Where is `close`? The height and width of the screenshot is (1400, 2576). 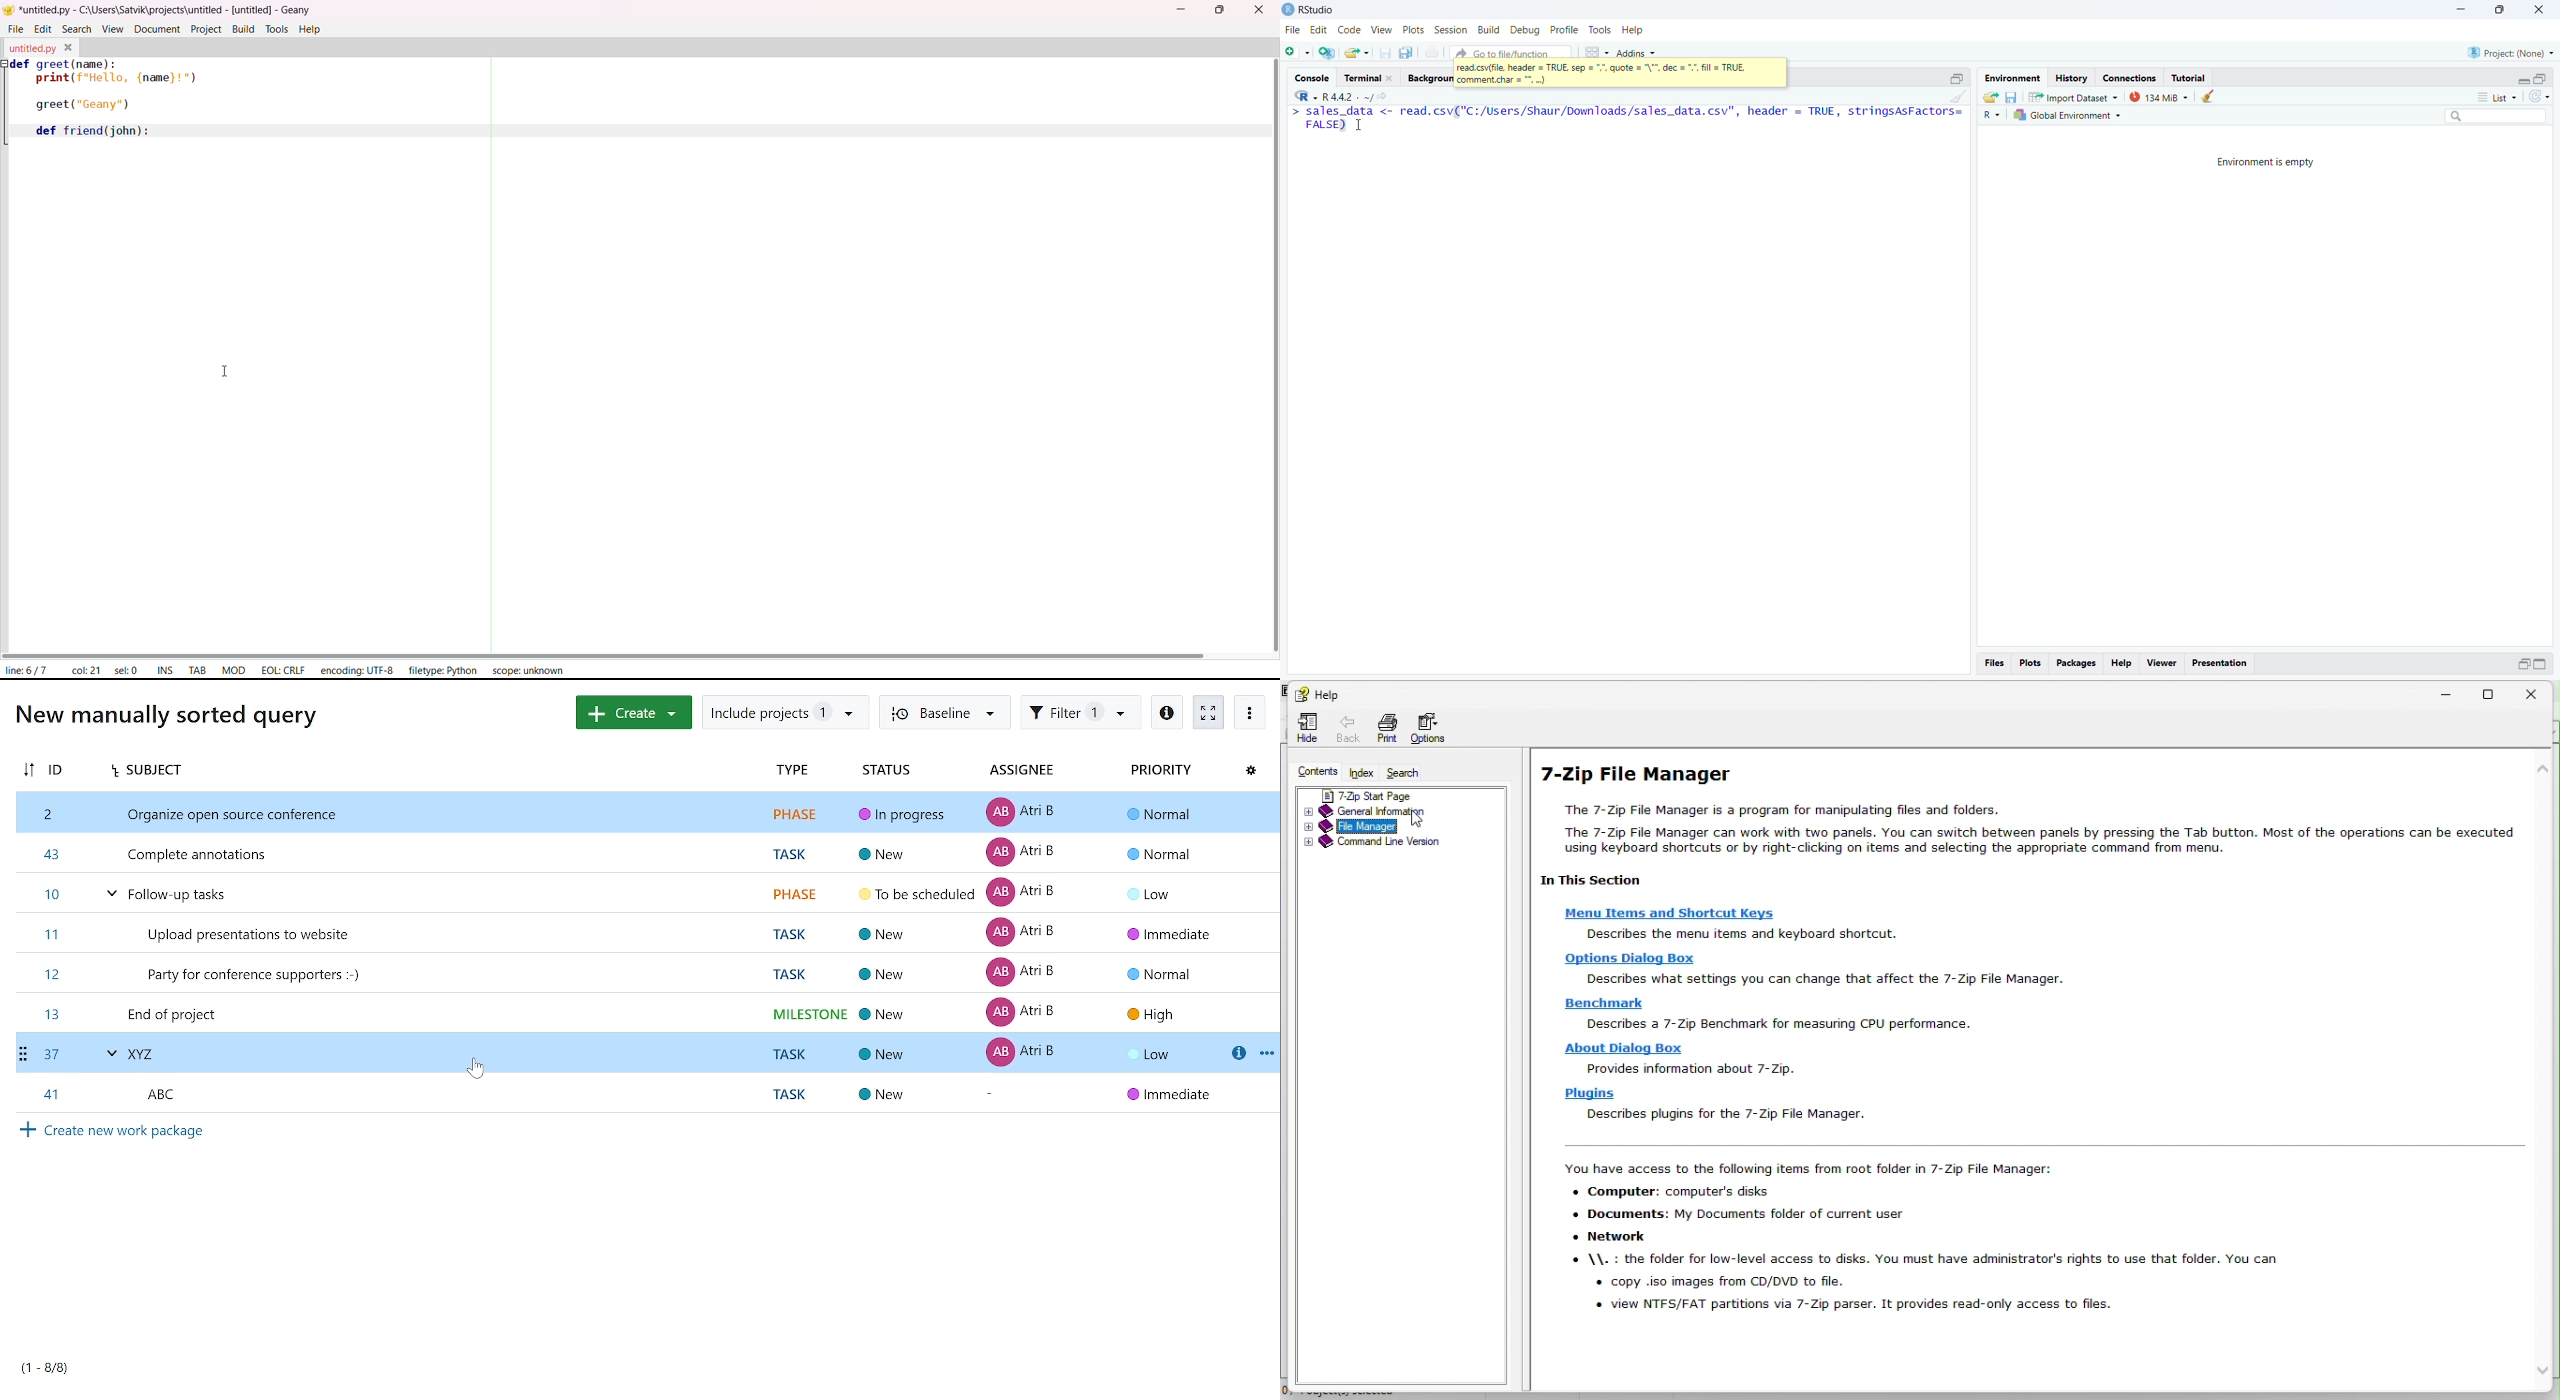
close is located at coordinates (1260, 9).